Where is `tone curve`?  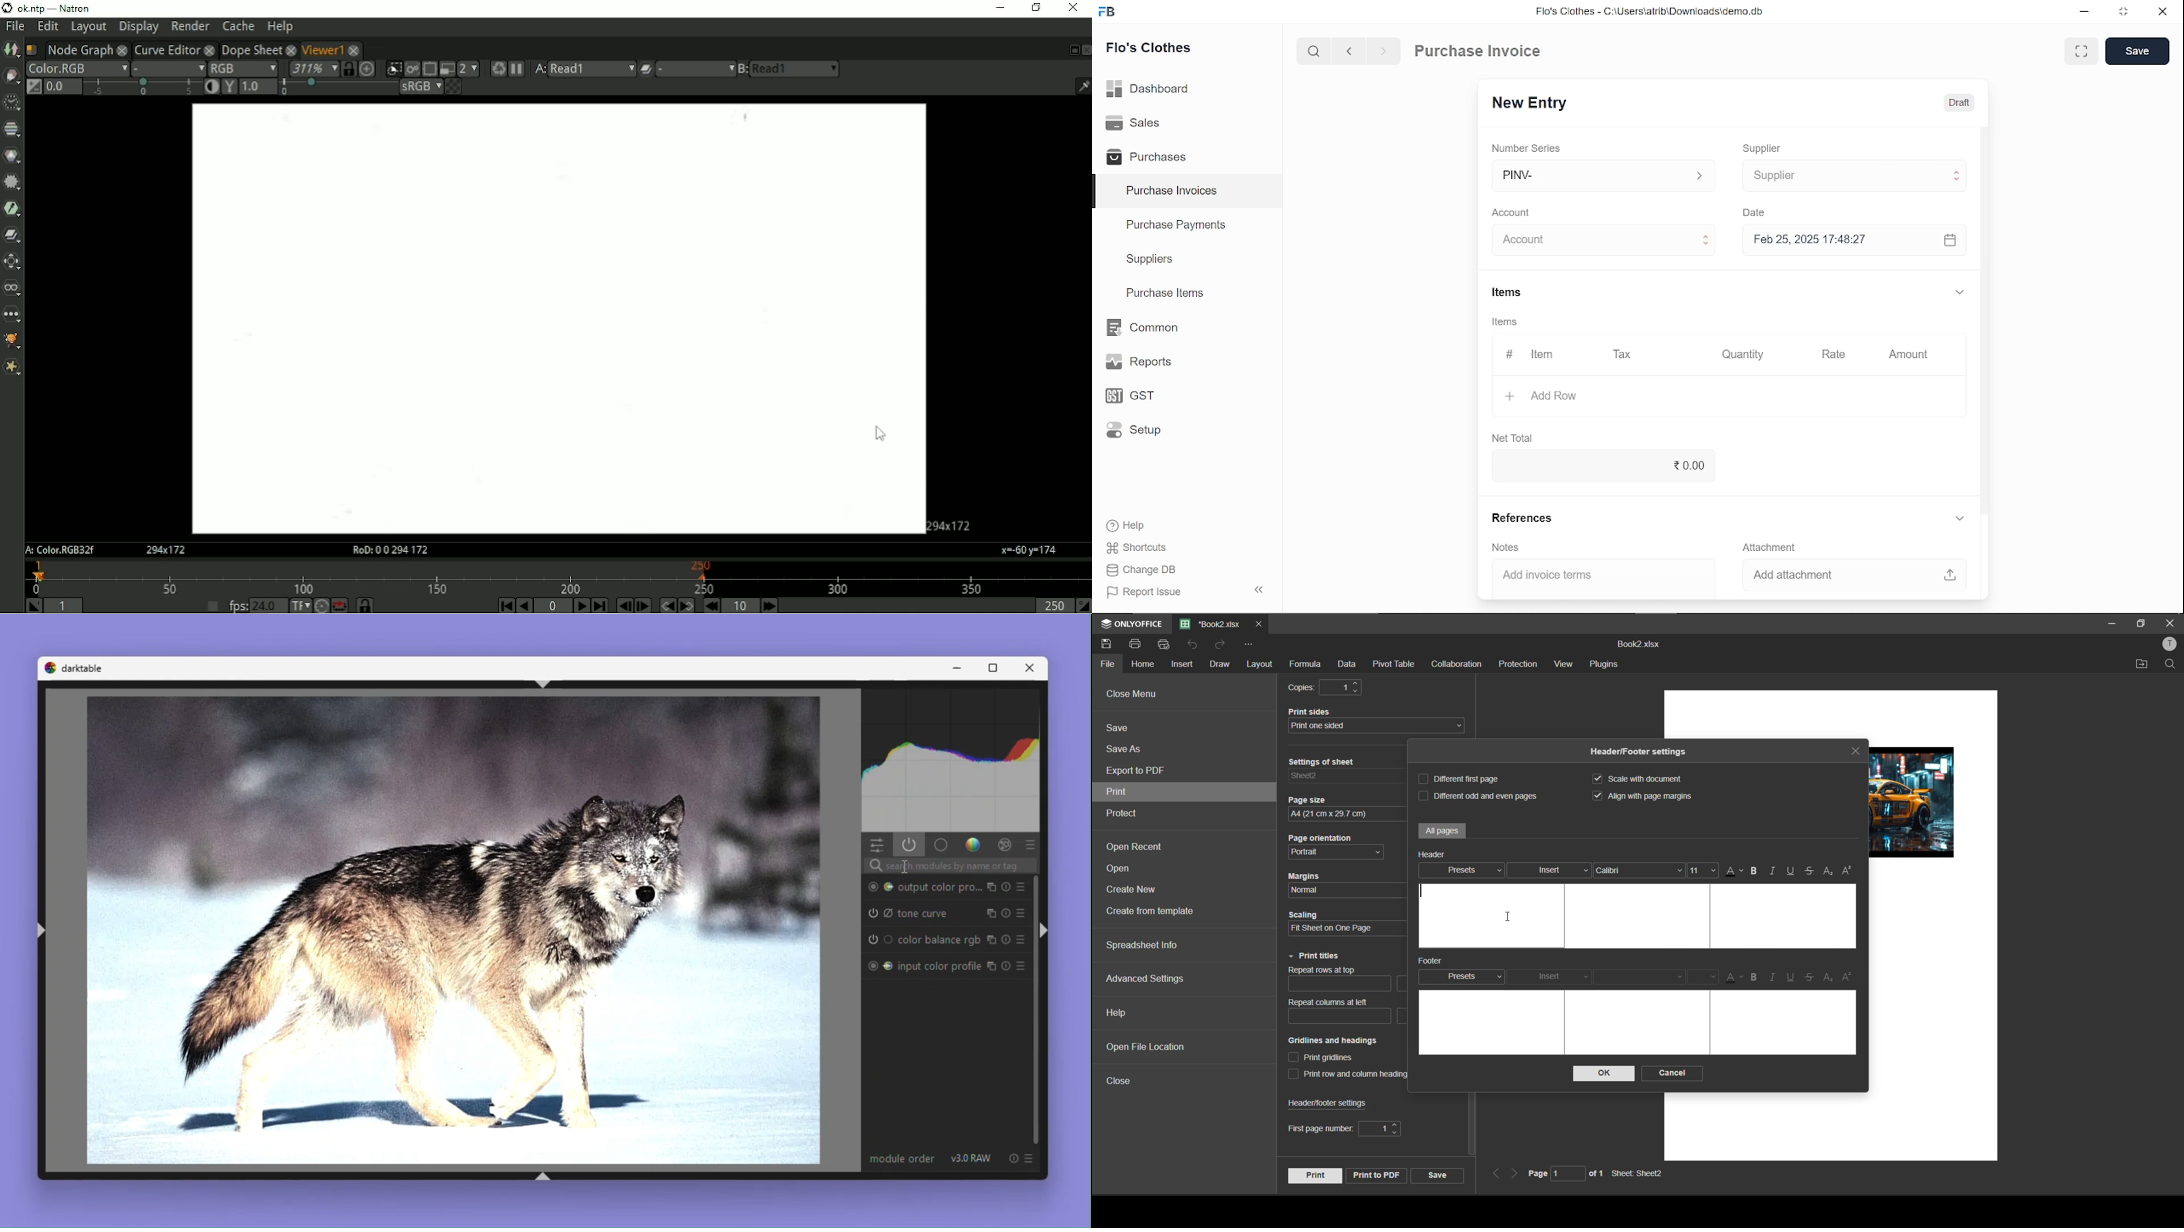
tone curve is located at coordinates (910, 913).